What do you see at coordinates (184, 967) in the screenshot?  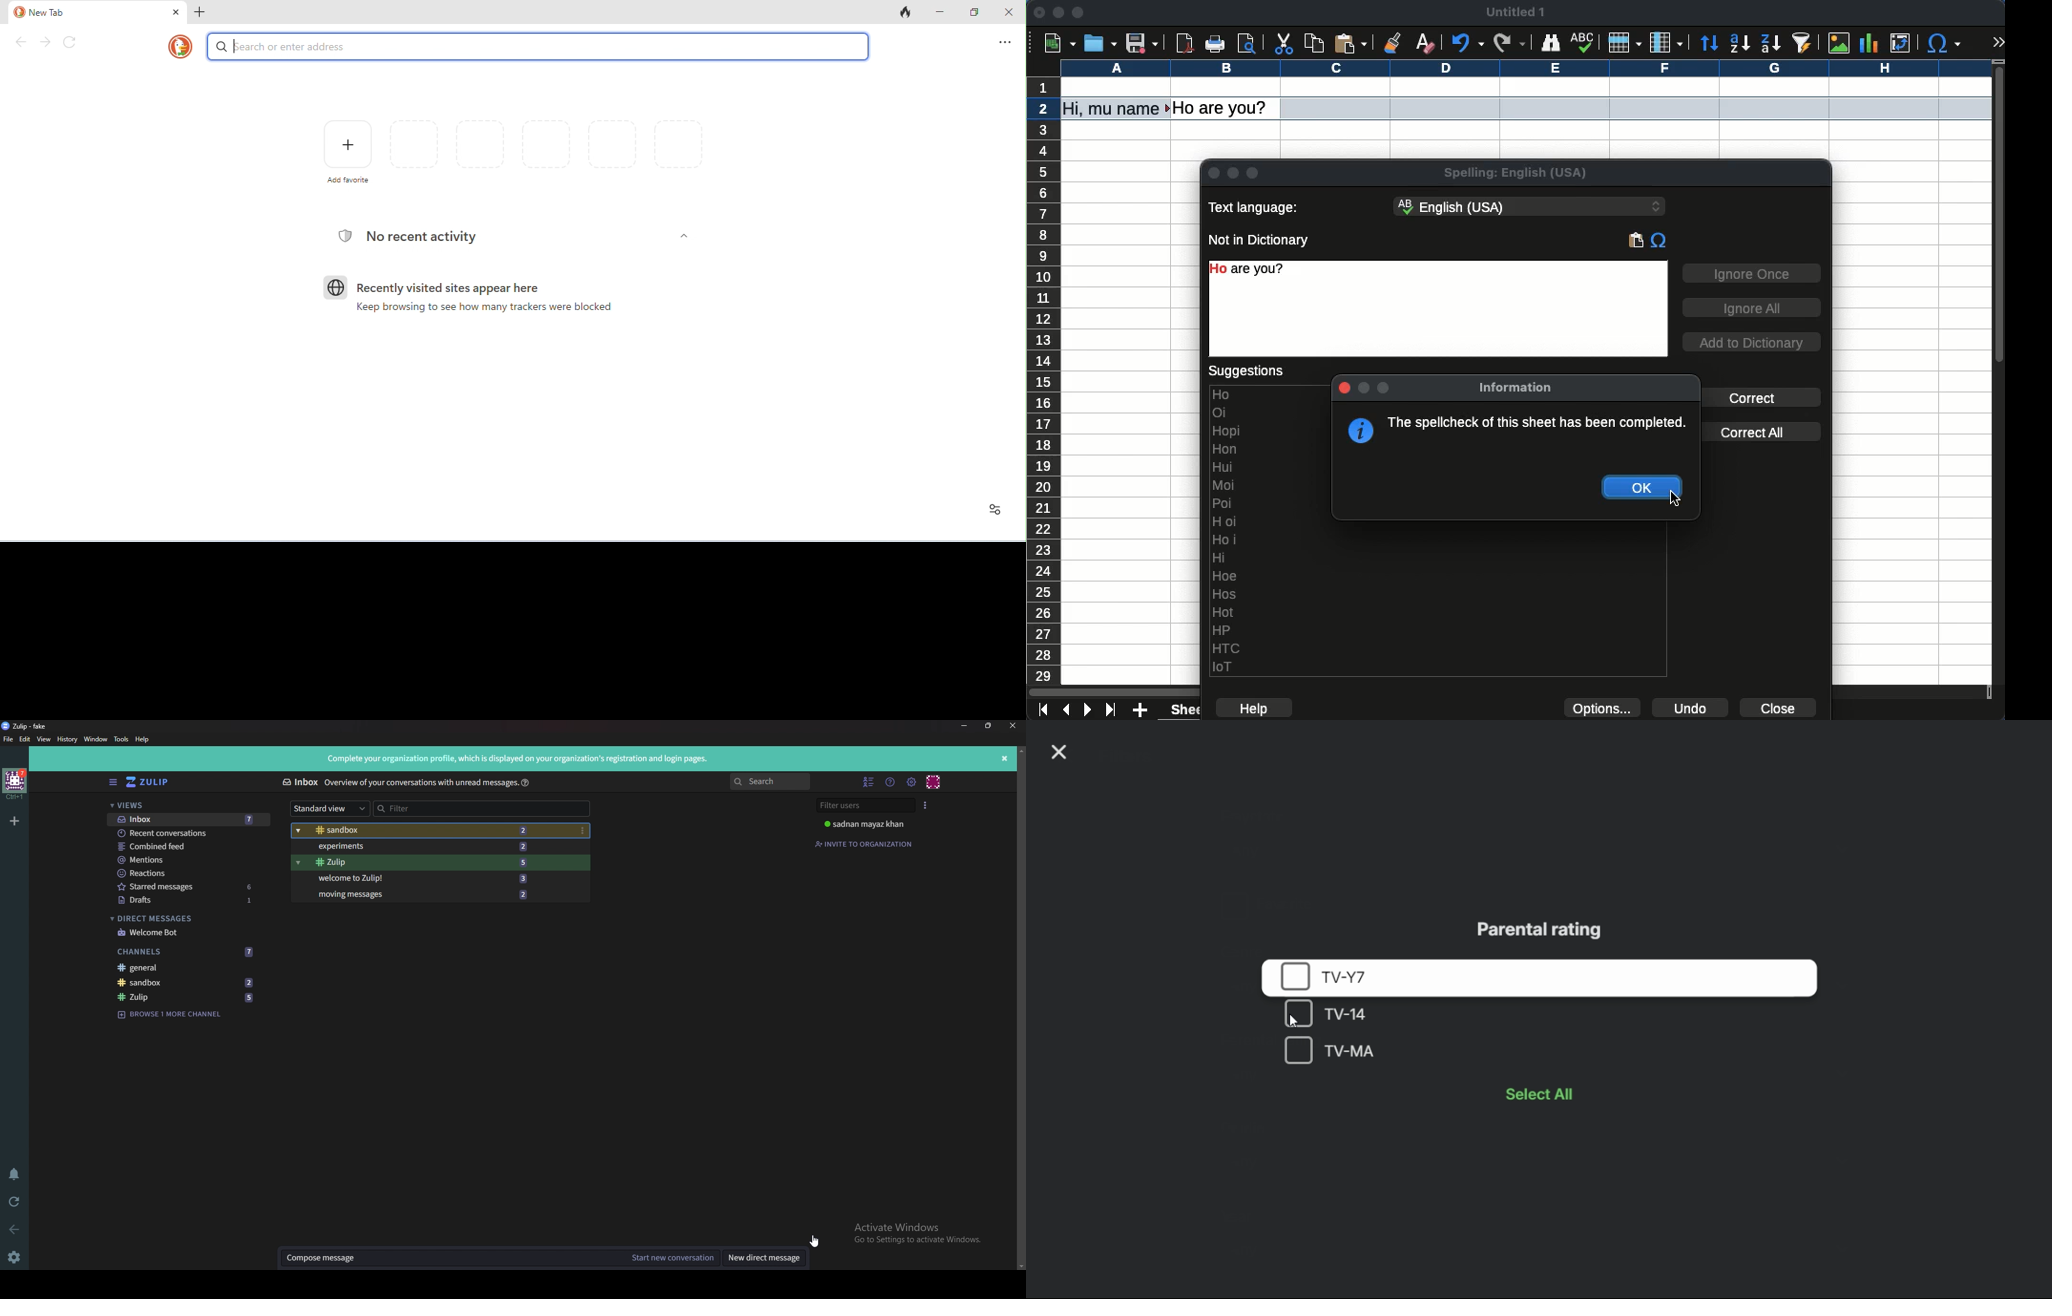 I see `General` at bounding box center [184, 967].